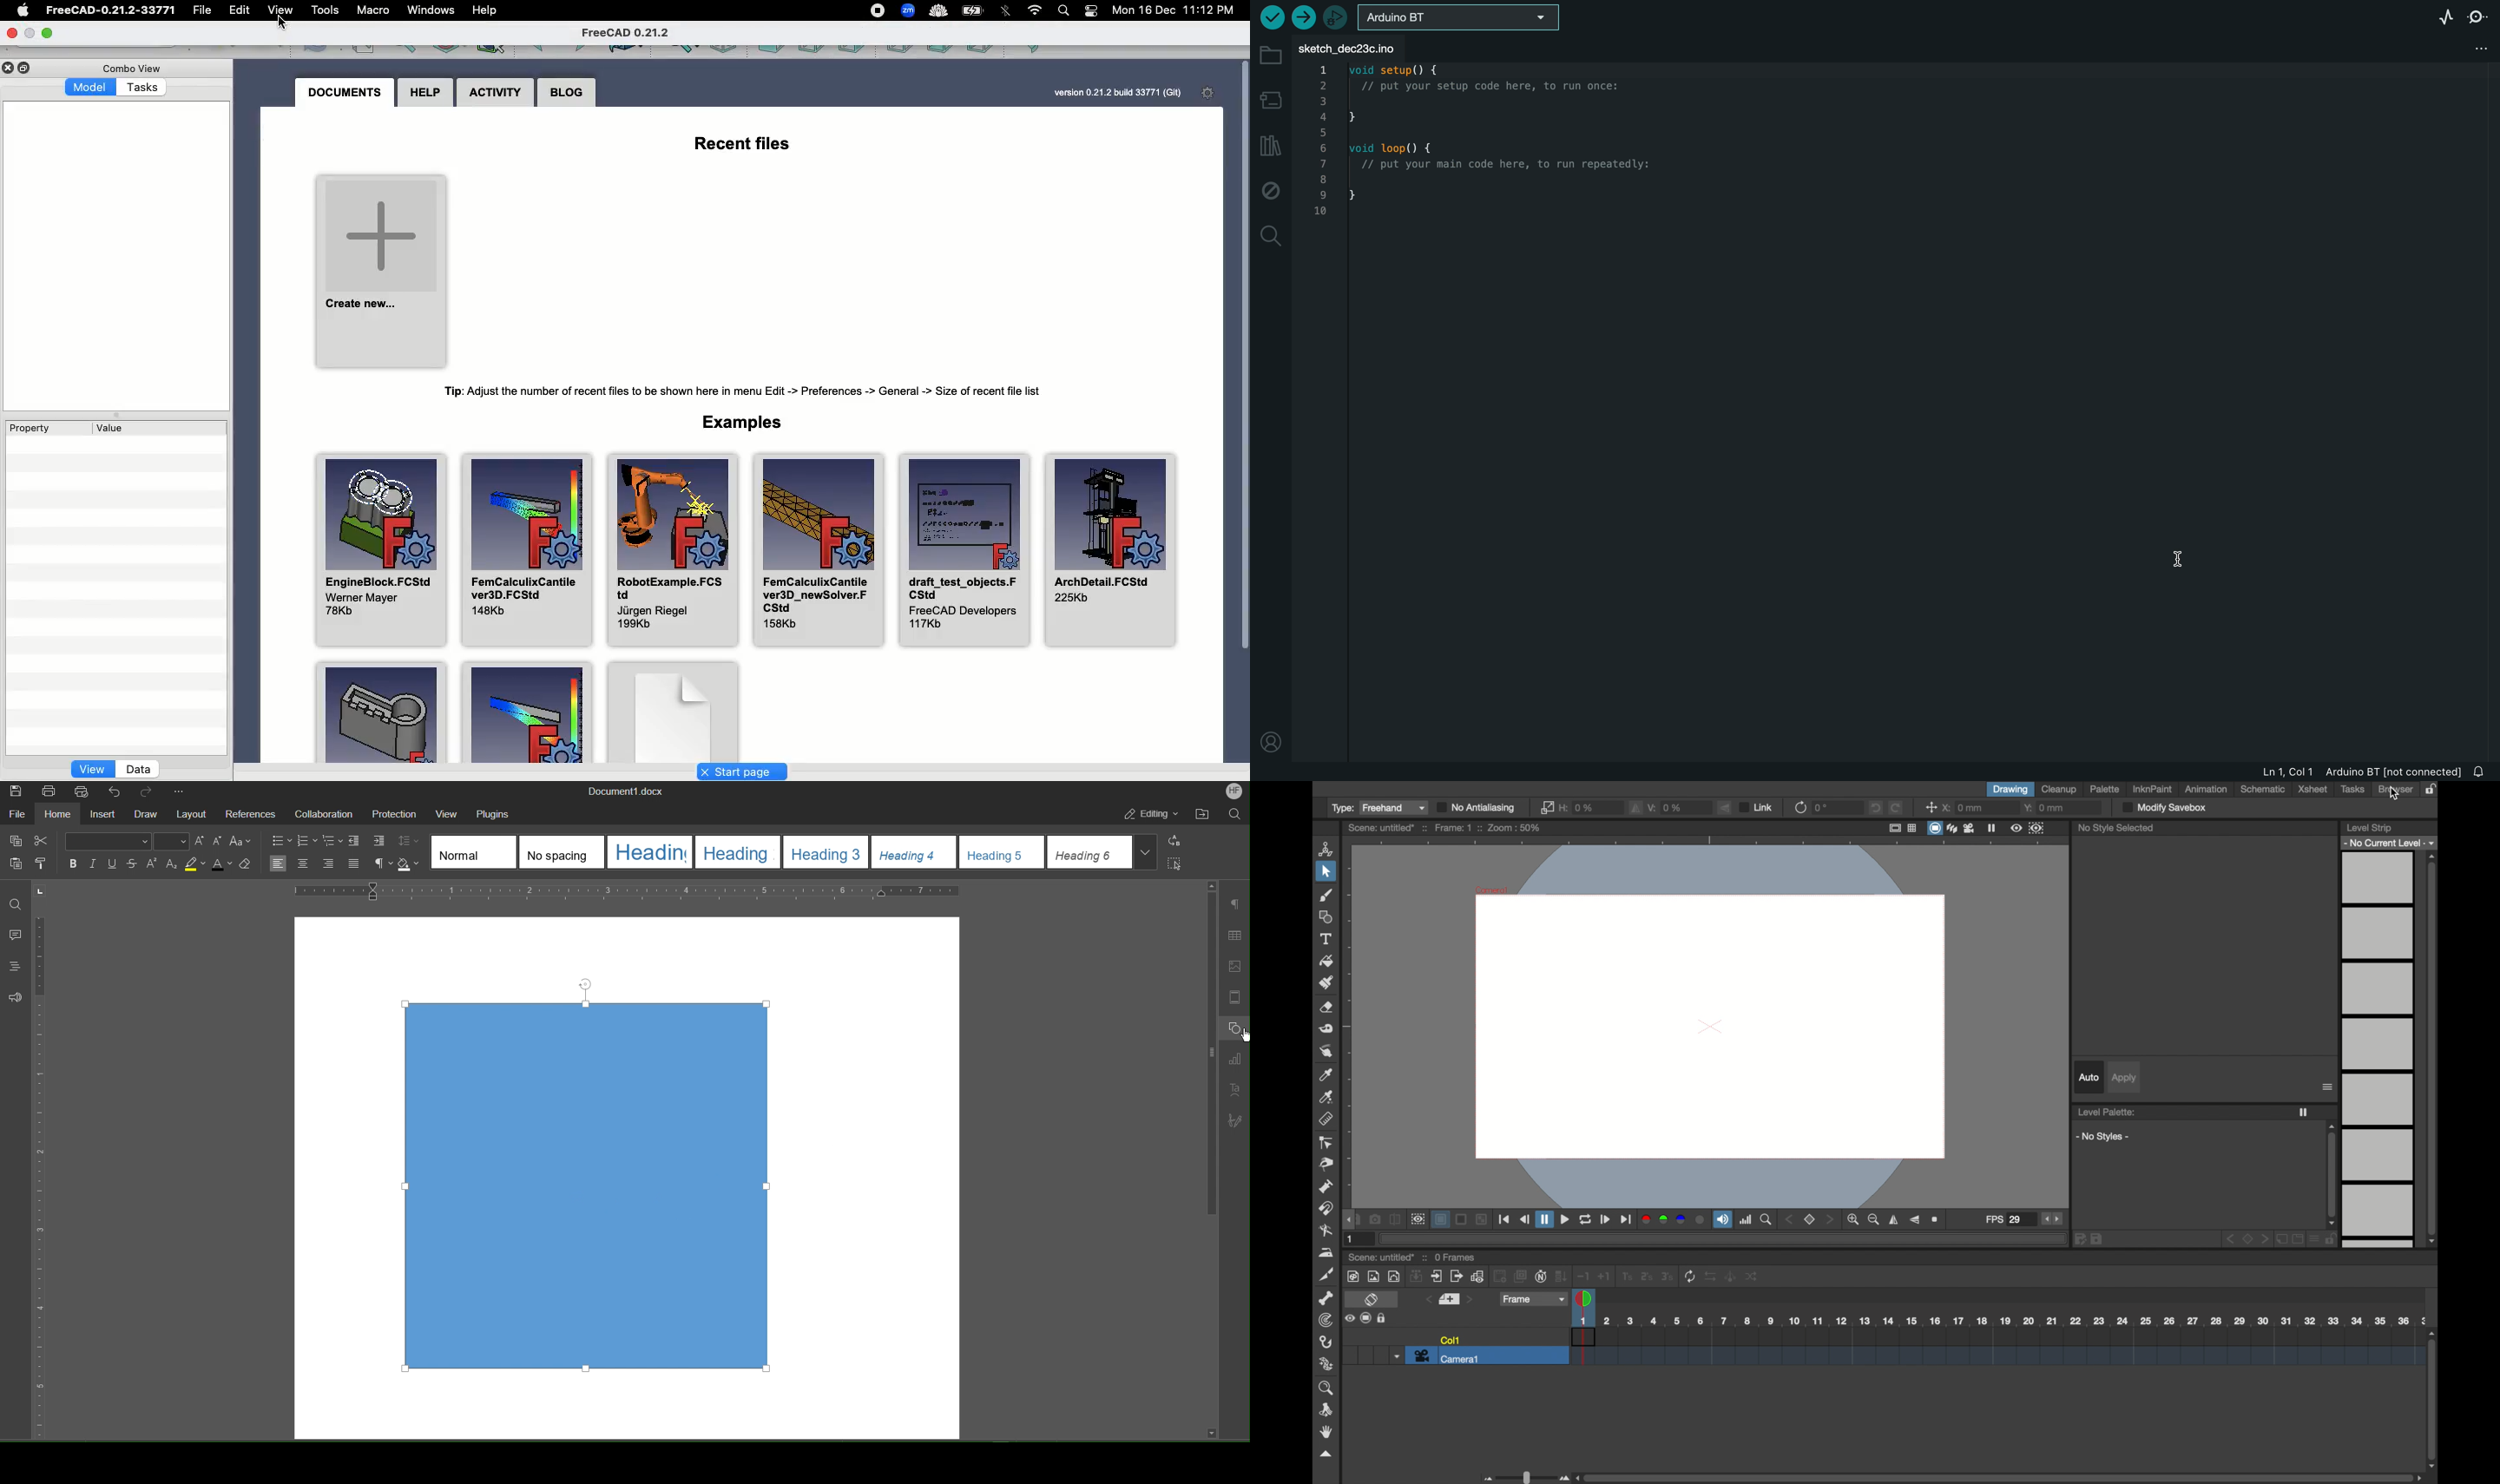 The width and height of the screenshot is (2520, 1484). I want to click on slider, so click(1523, 1477).